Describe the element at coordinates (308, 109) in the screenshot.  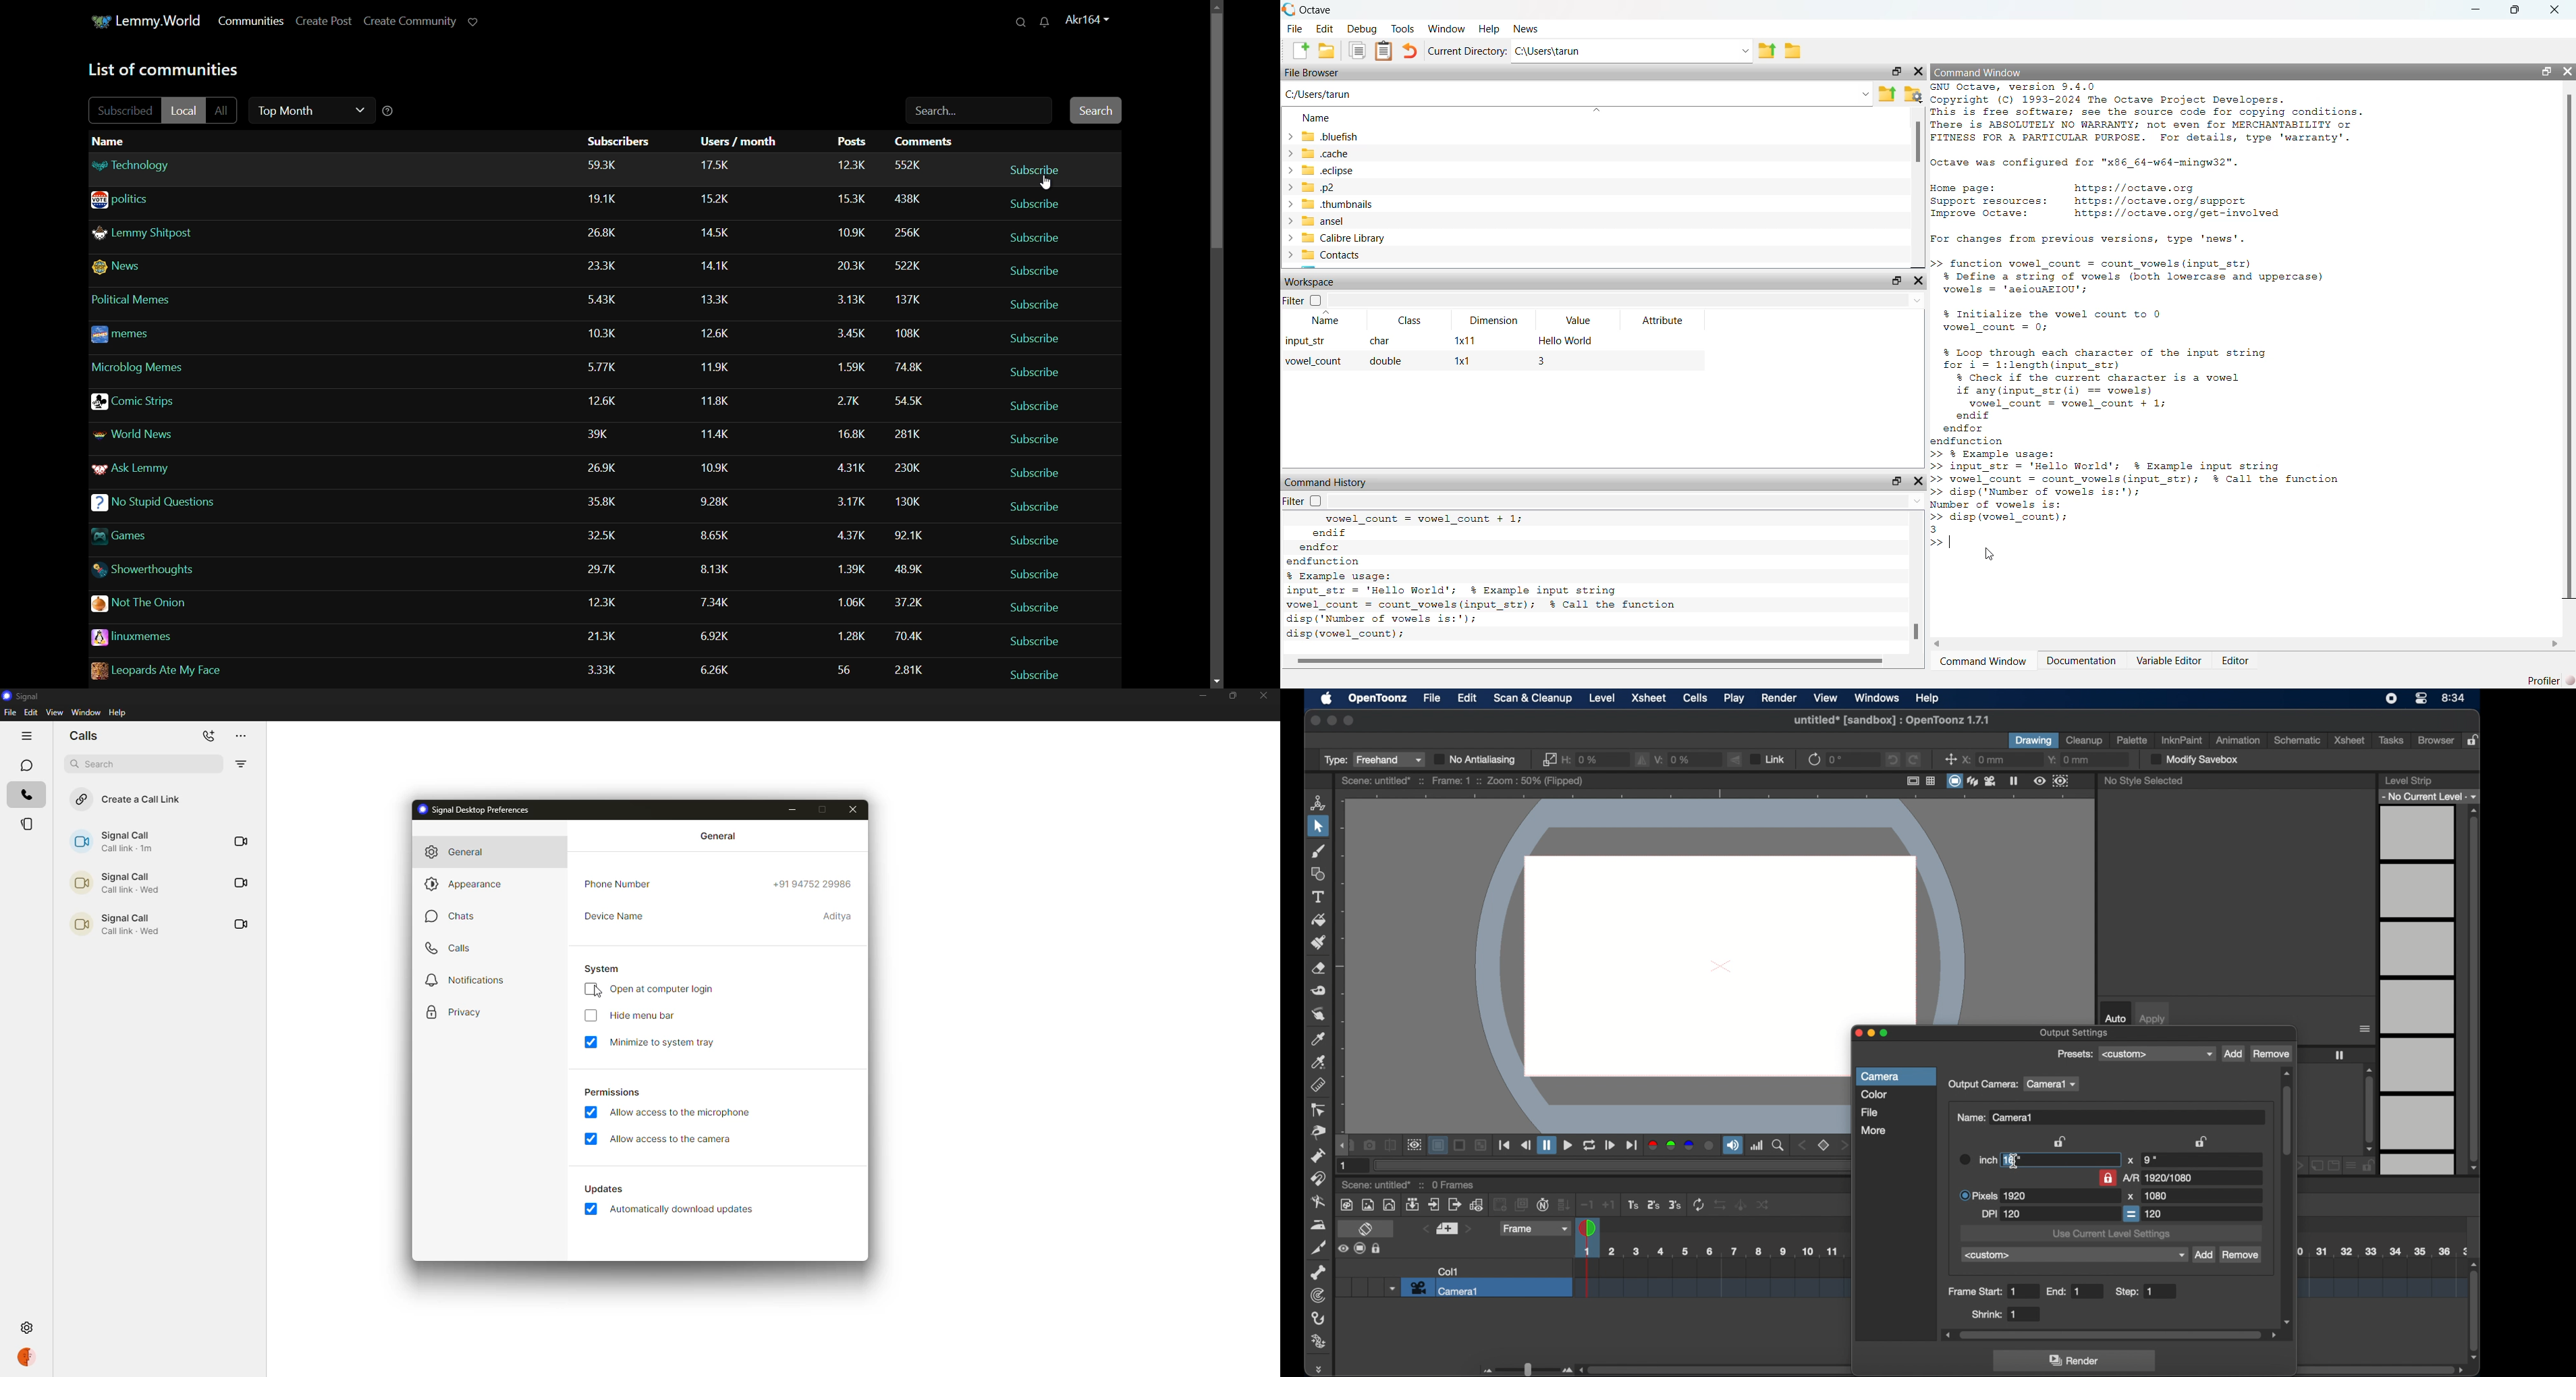
I see `top month` at that location.